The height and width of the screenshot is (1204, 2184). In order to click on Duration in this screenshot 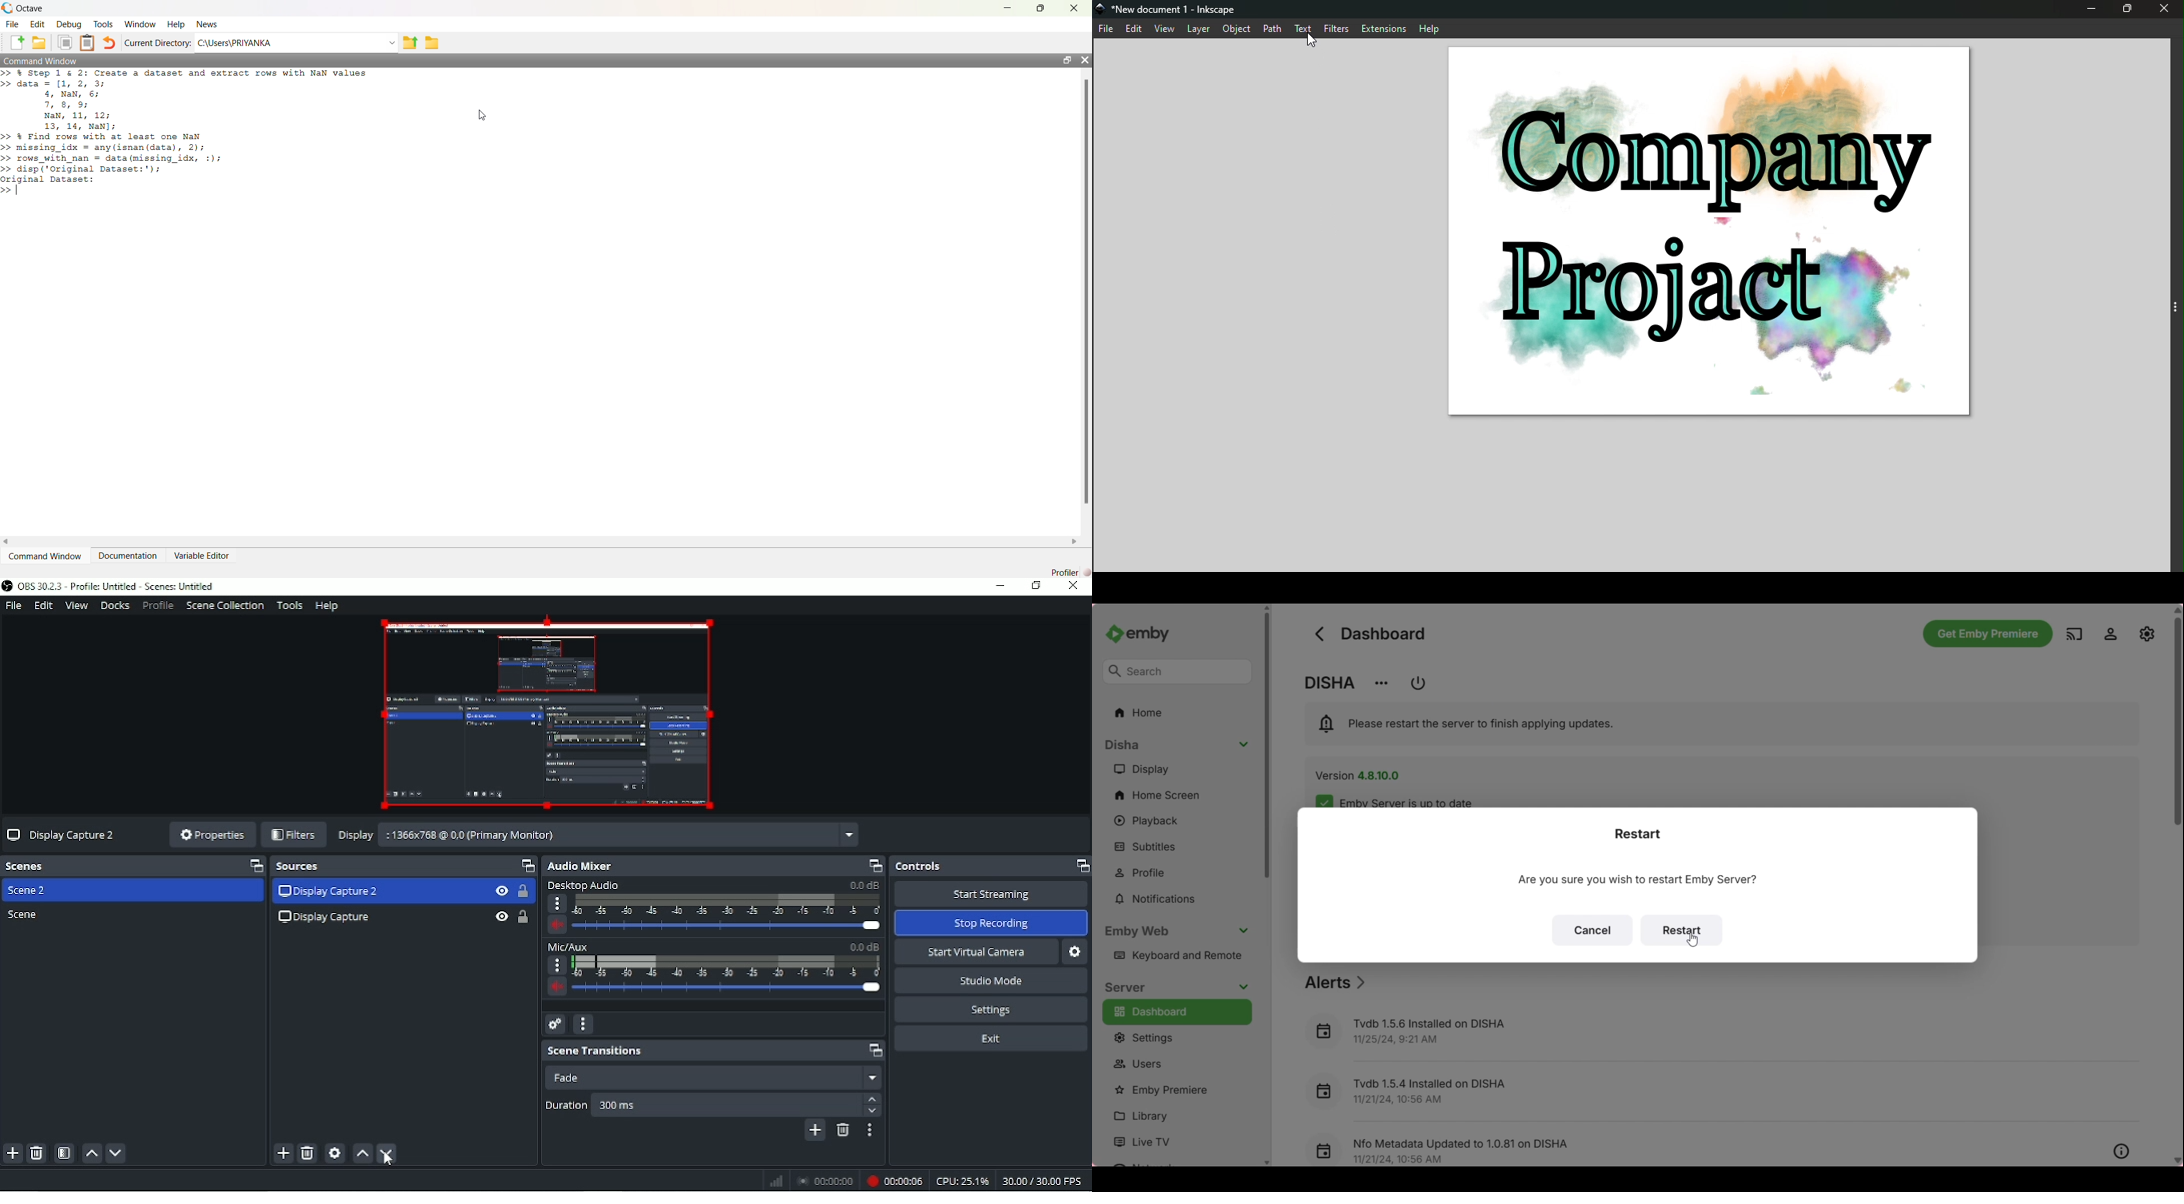, I will do `click(566, 1105)`.